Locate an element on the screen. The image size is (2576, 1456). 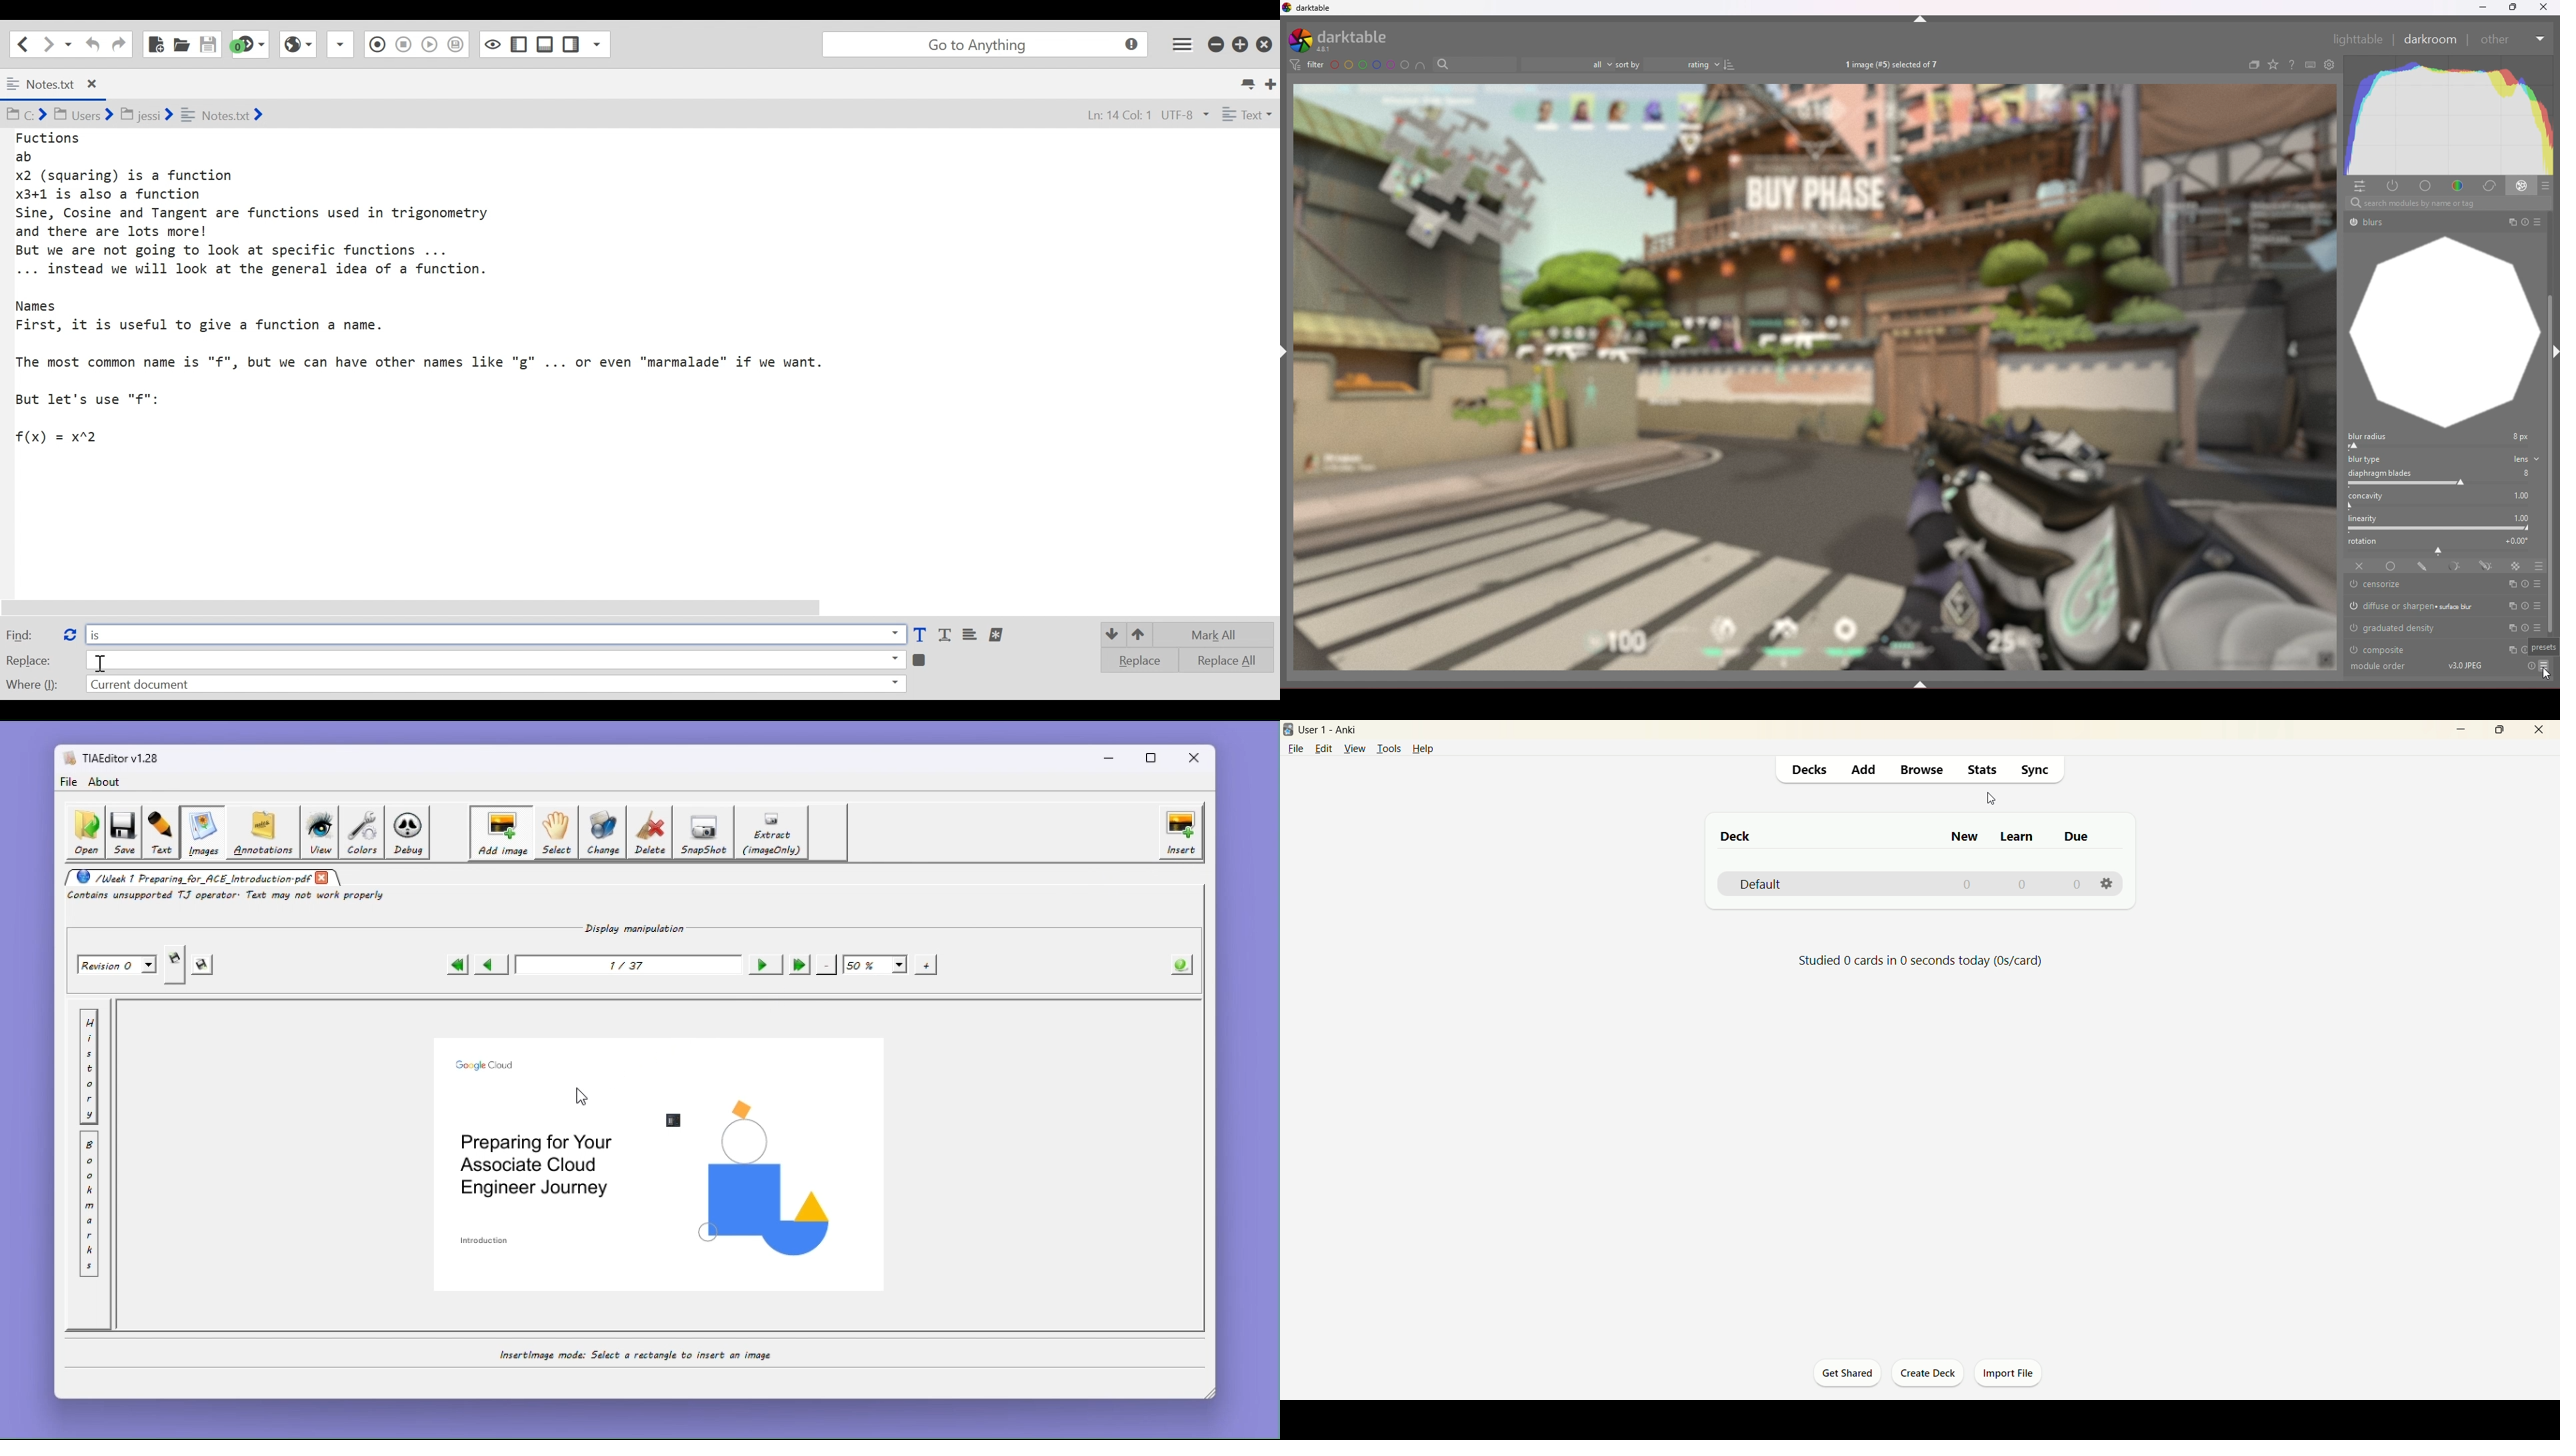
reset is located at coordinates (2526, 584).